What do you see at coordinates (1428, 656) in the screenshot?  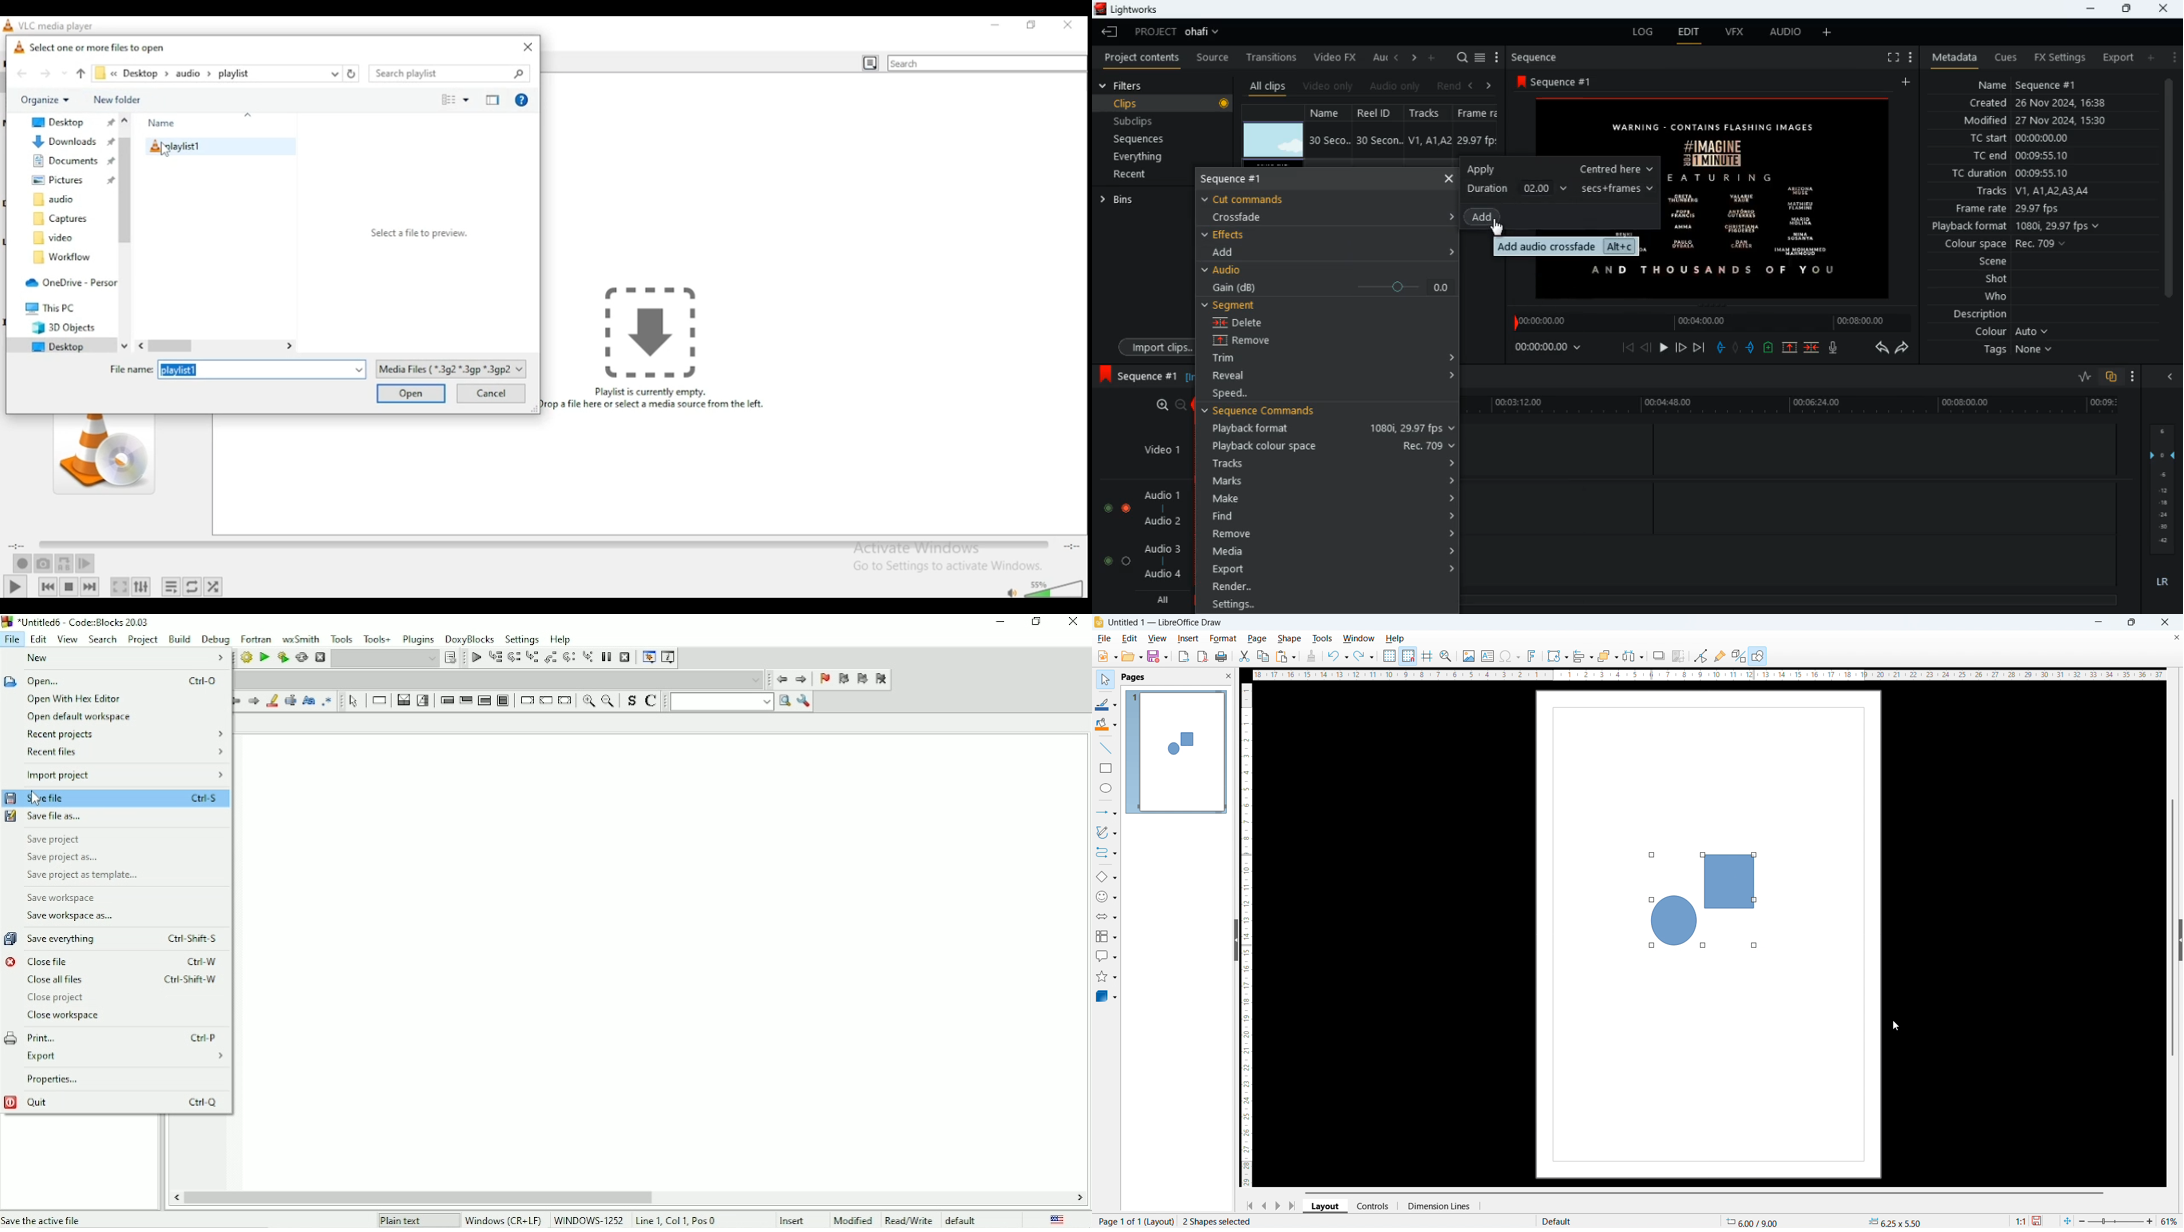 I see `guidelines while moving` at bounding box center [1428, 656].